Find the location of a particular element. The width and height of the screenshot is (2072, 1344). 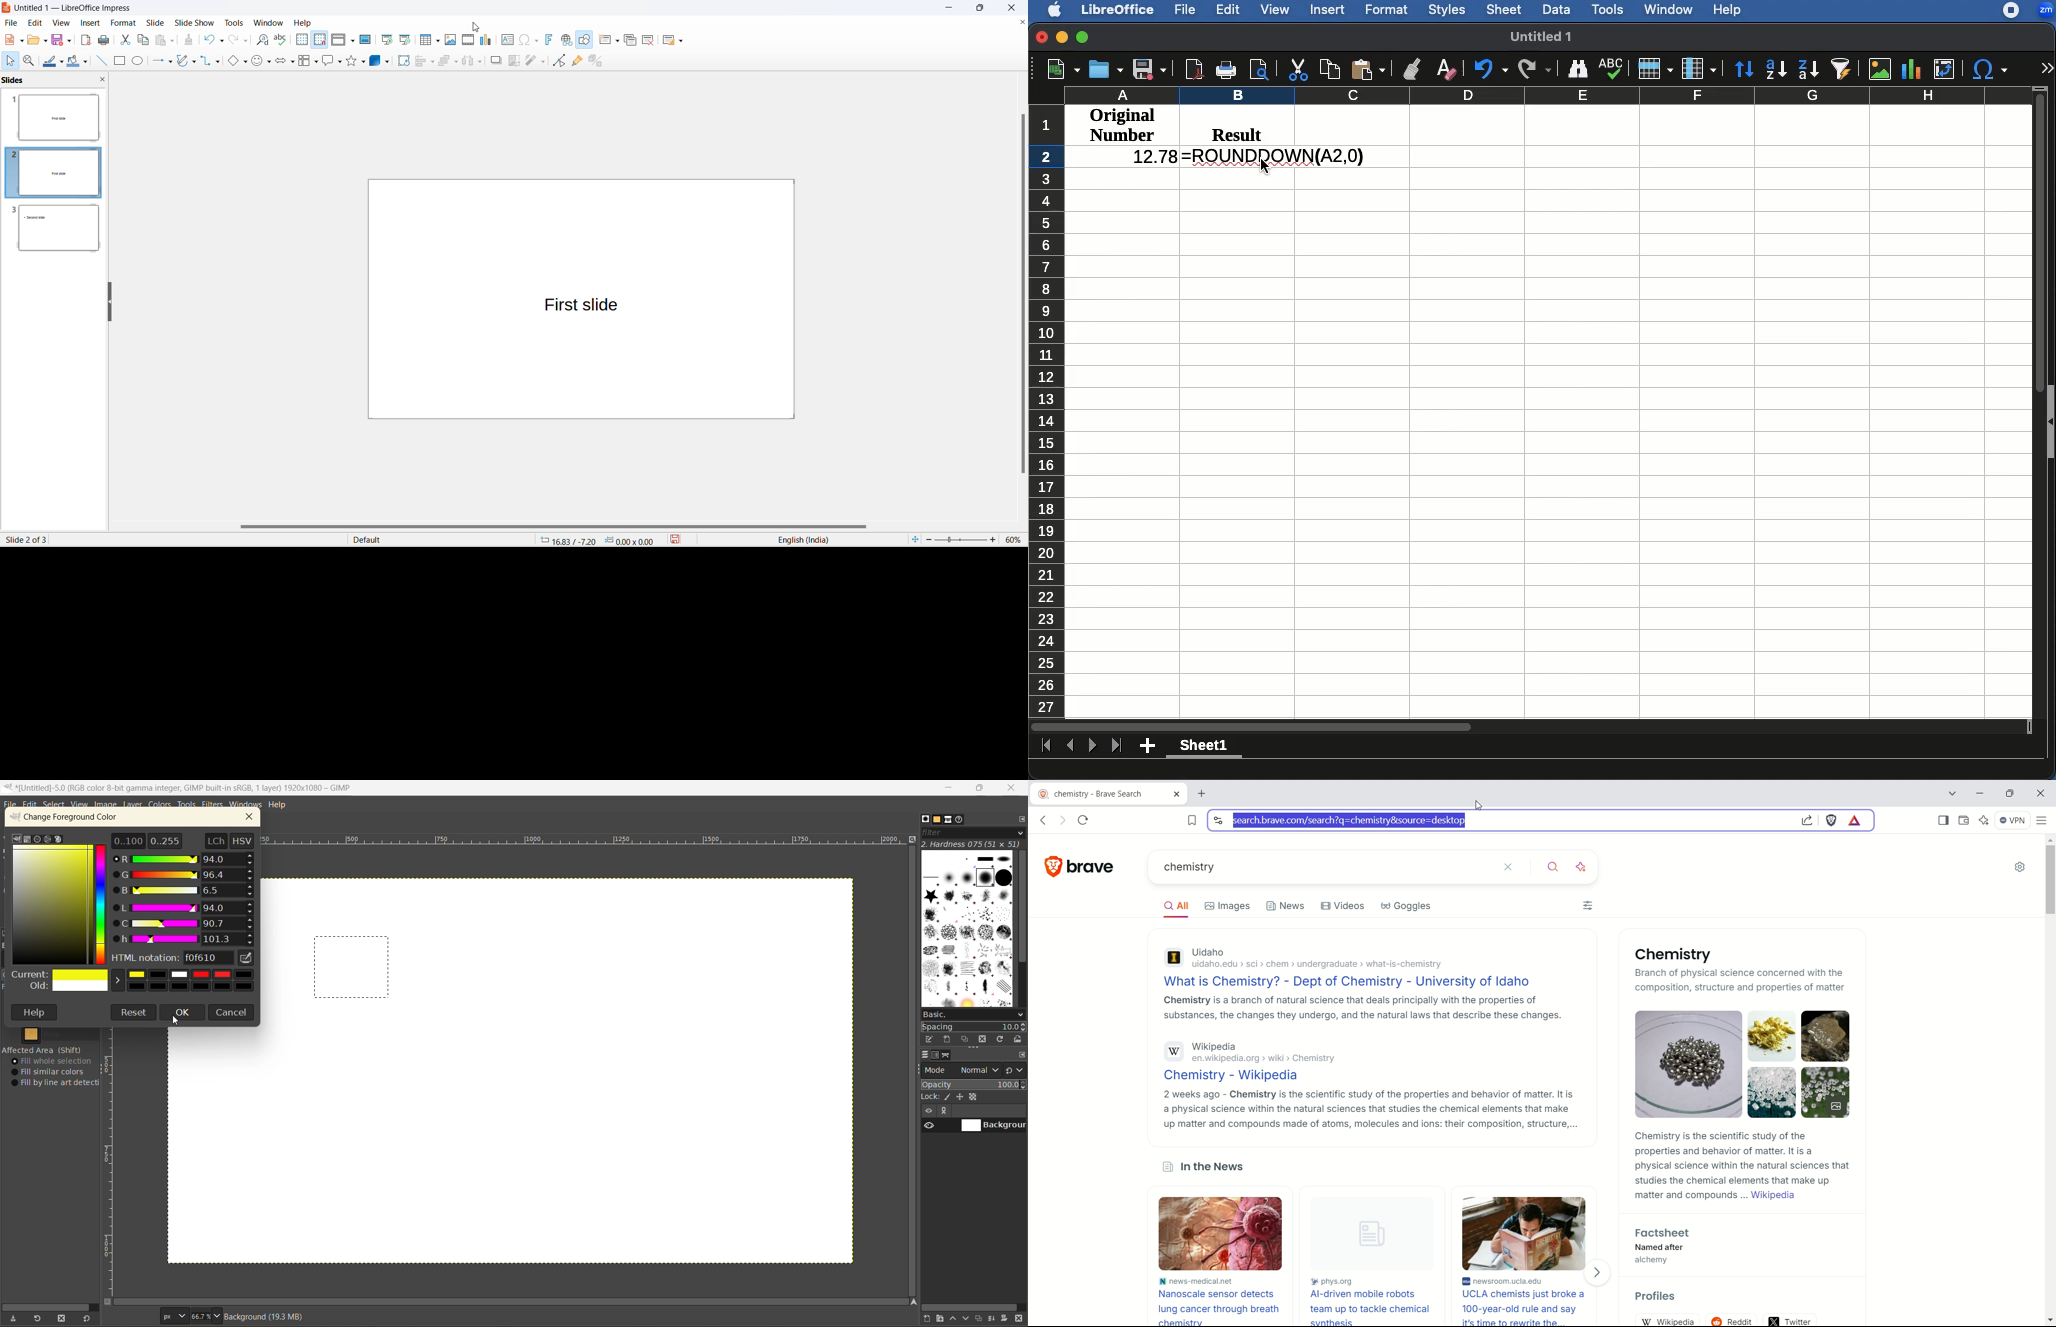

Sheet is located at coordinates (1506, 11).